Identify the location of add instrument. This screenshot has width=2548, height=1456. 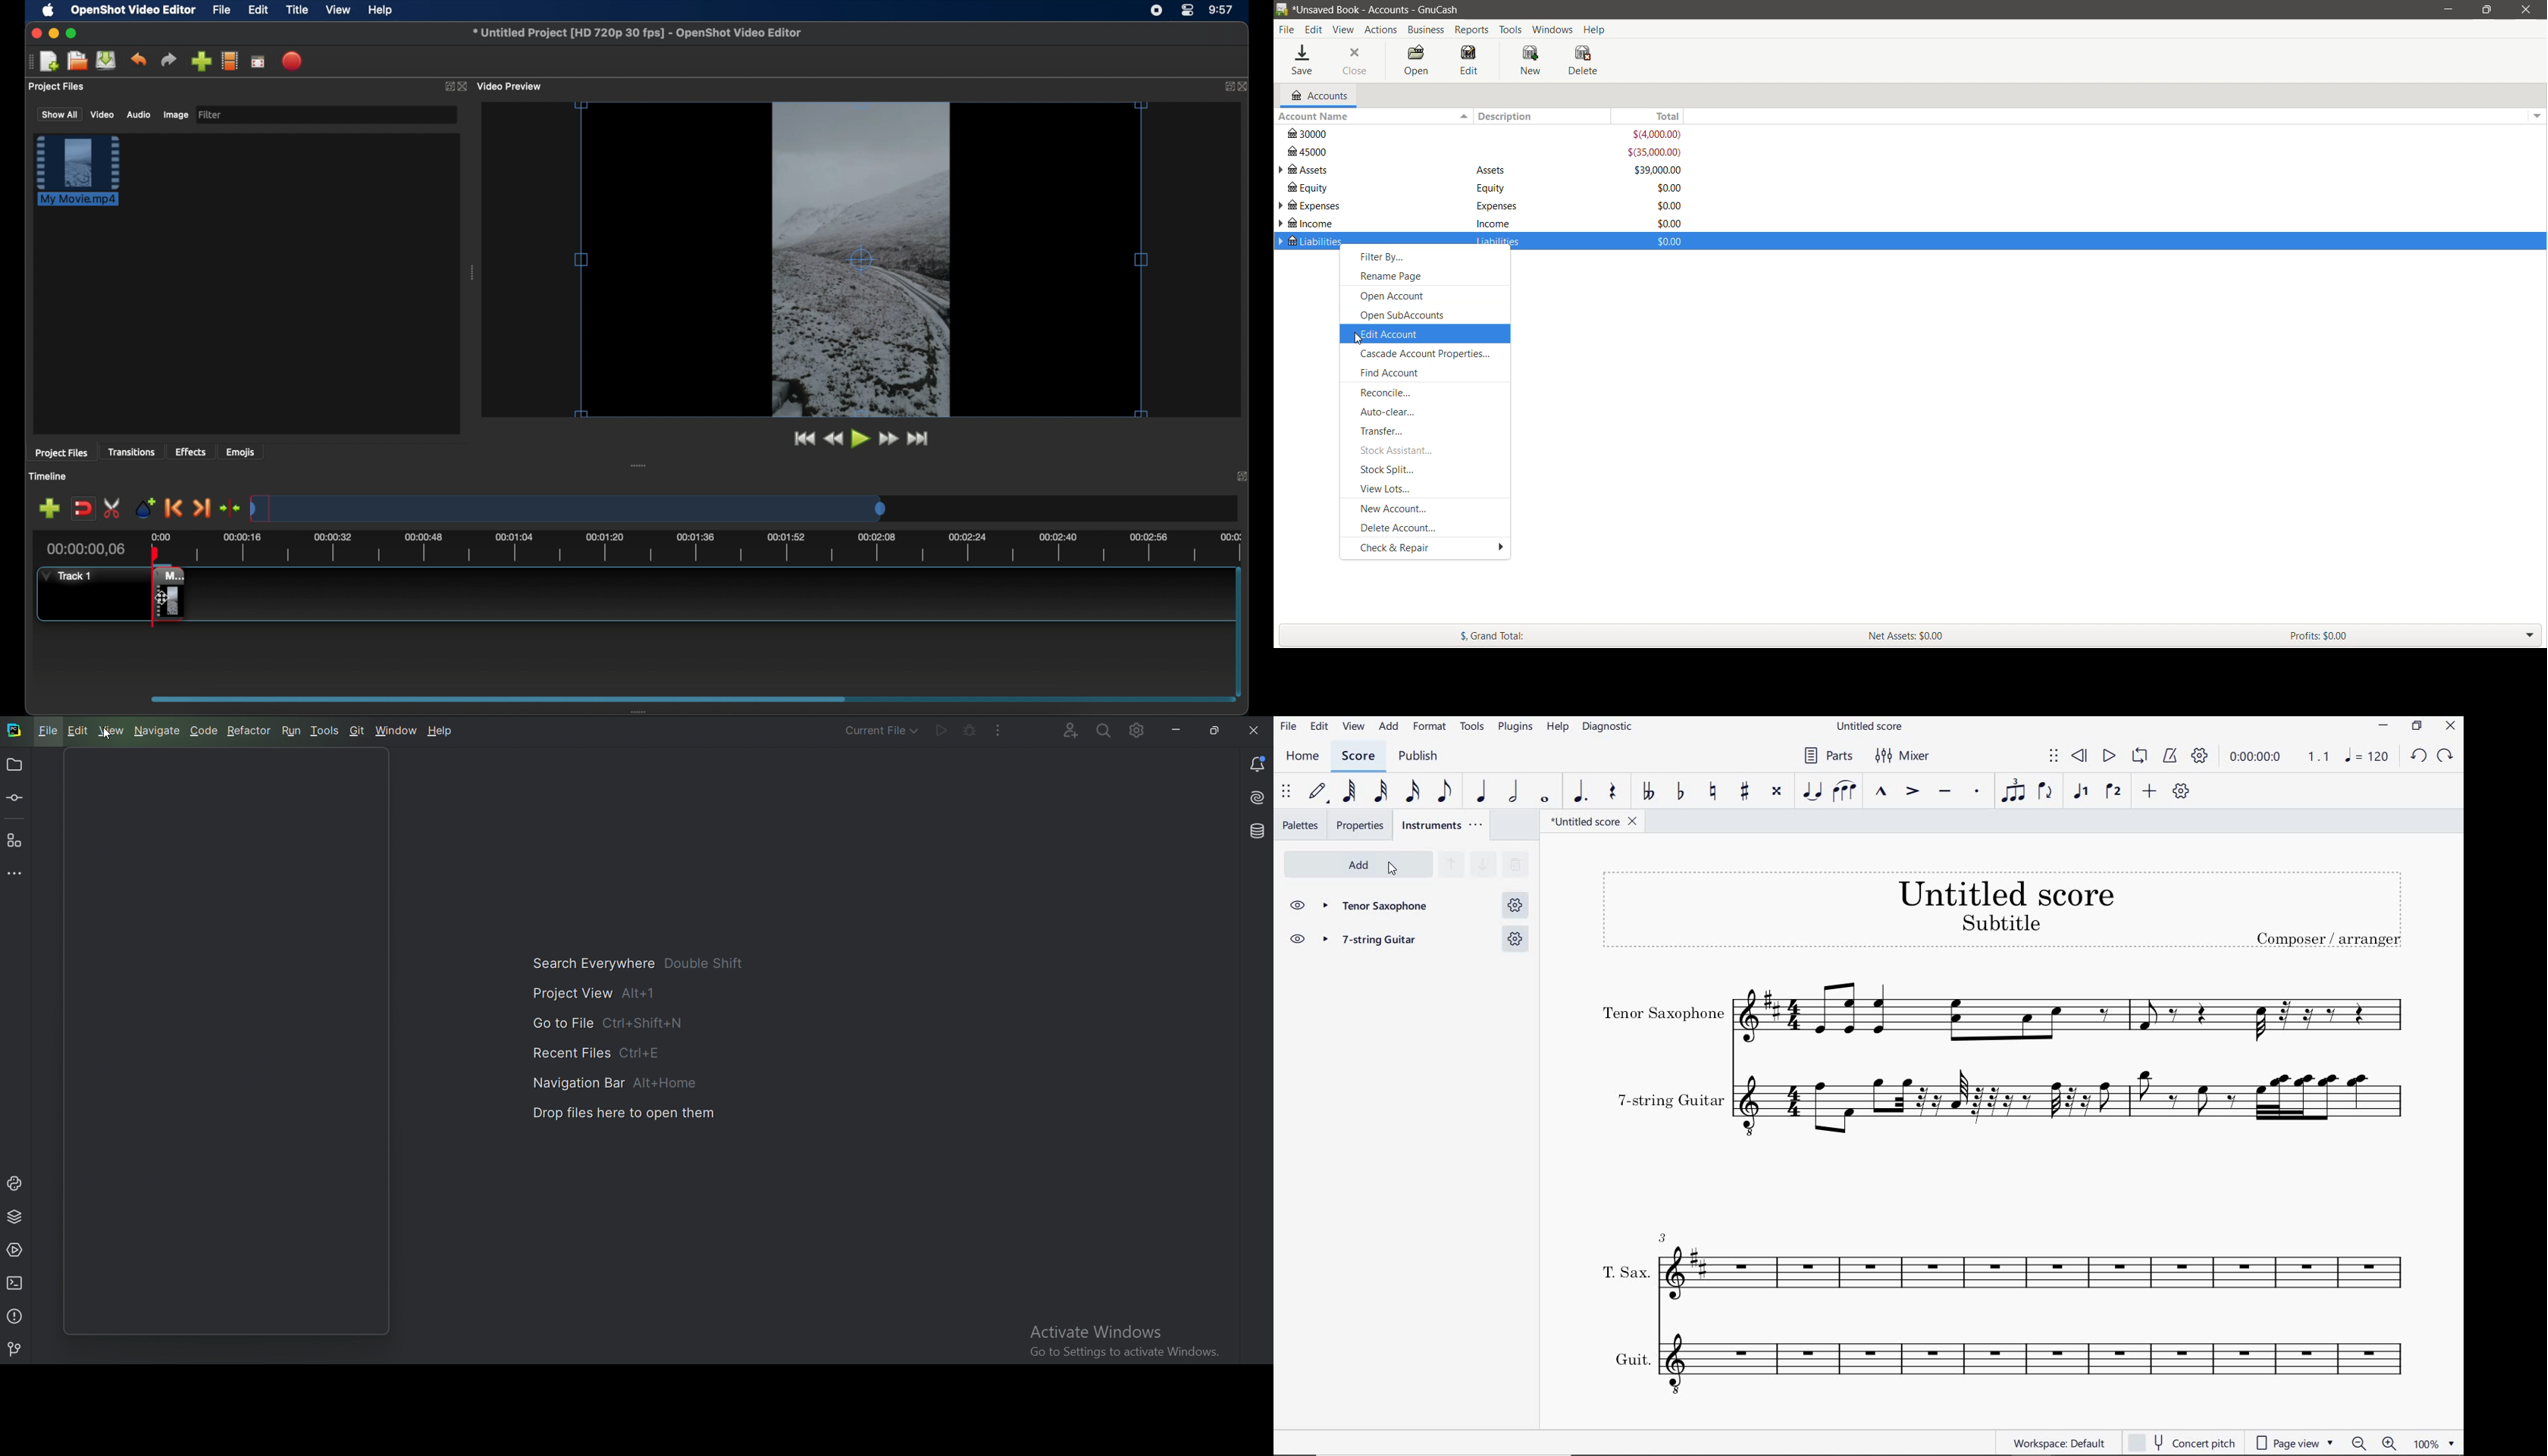
(1359, 865).